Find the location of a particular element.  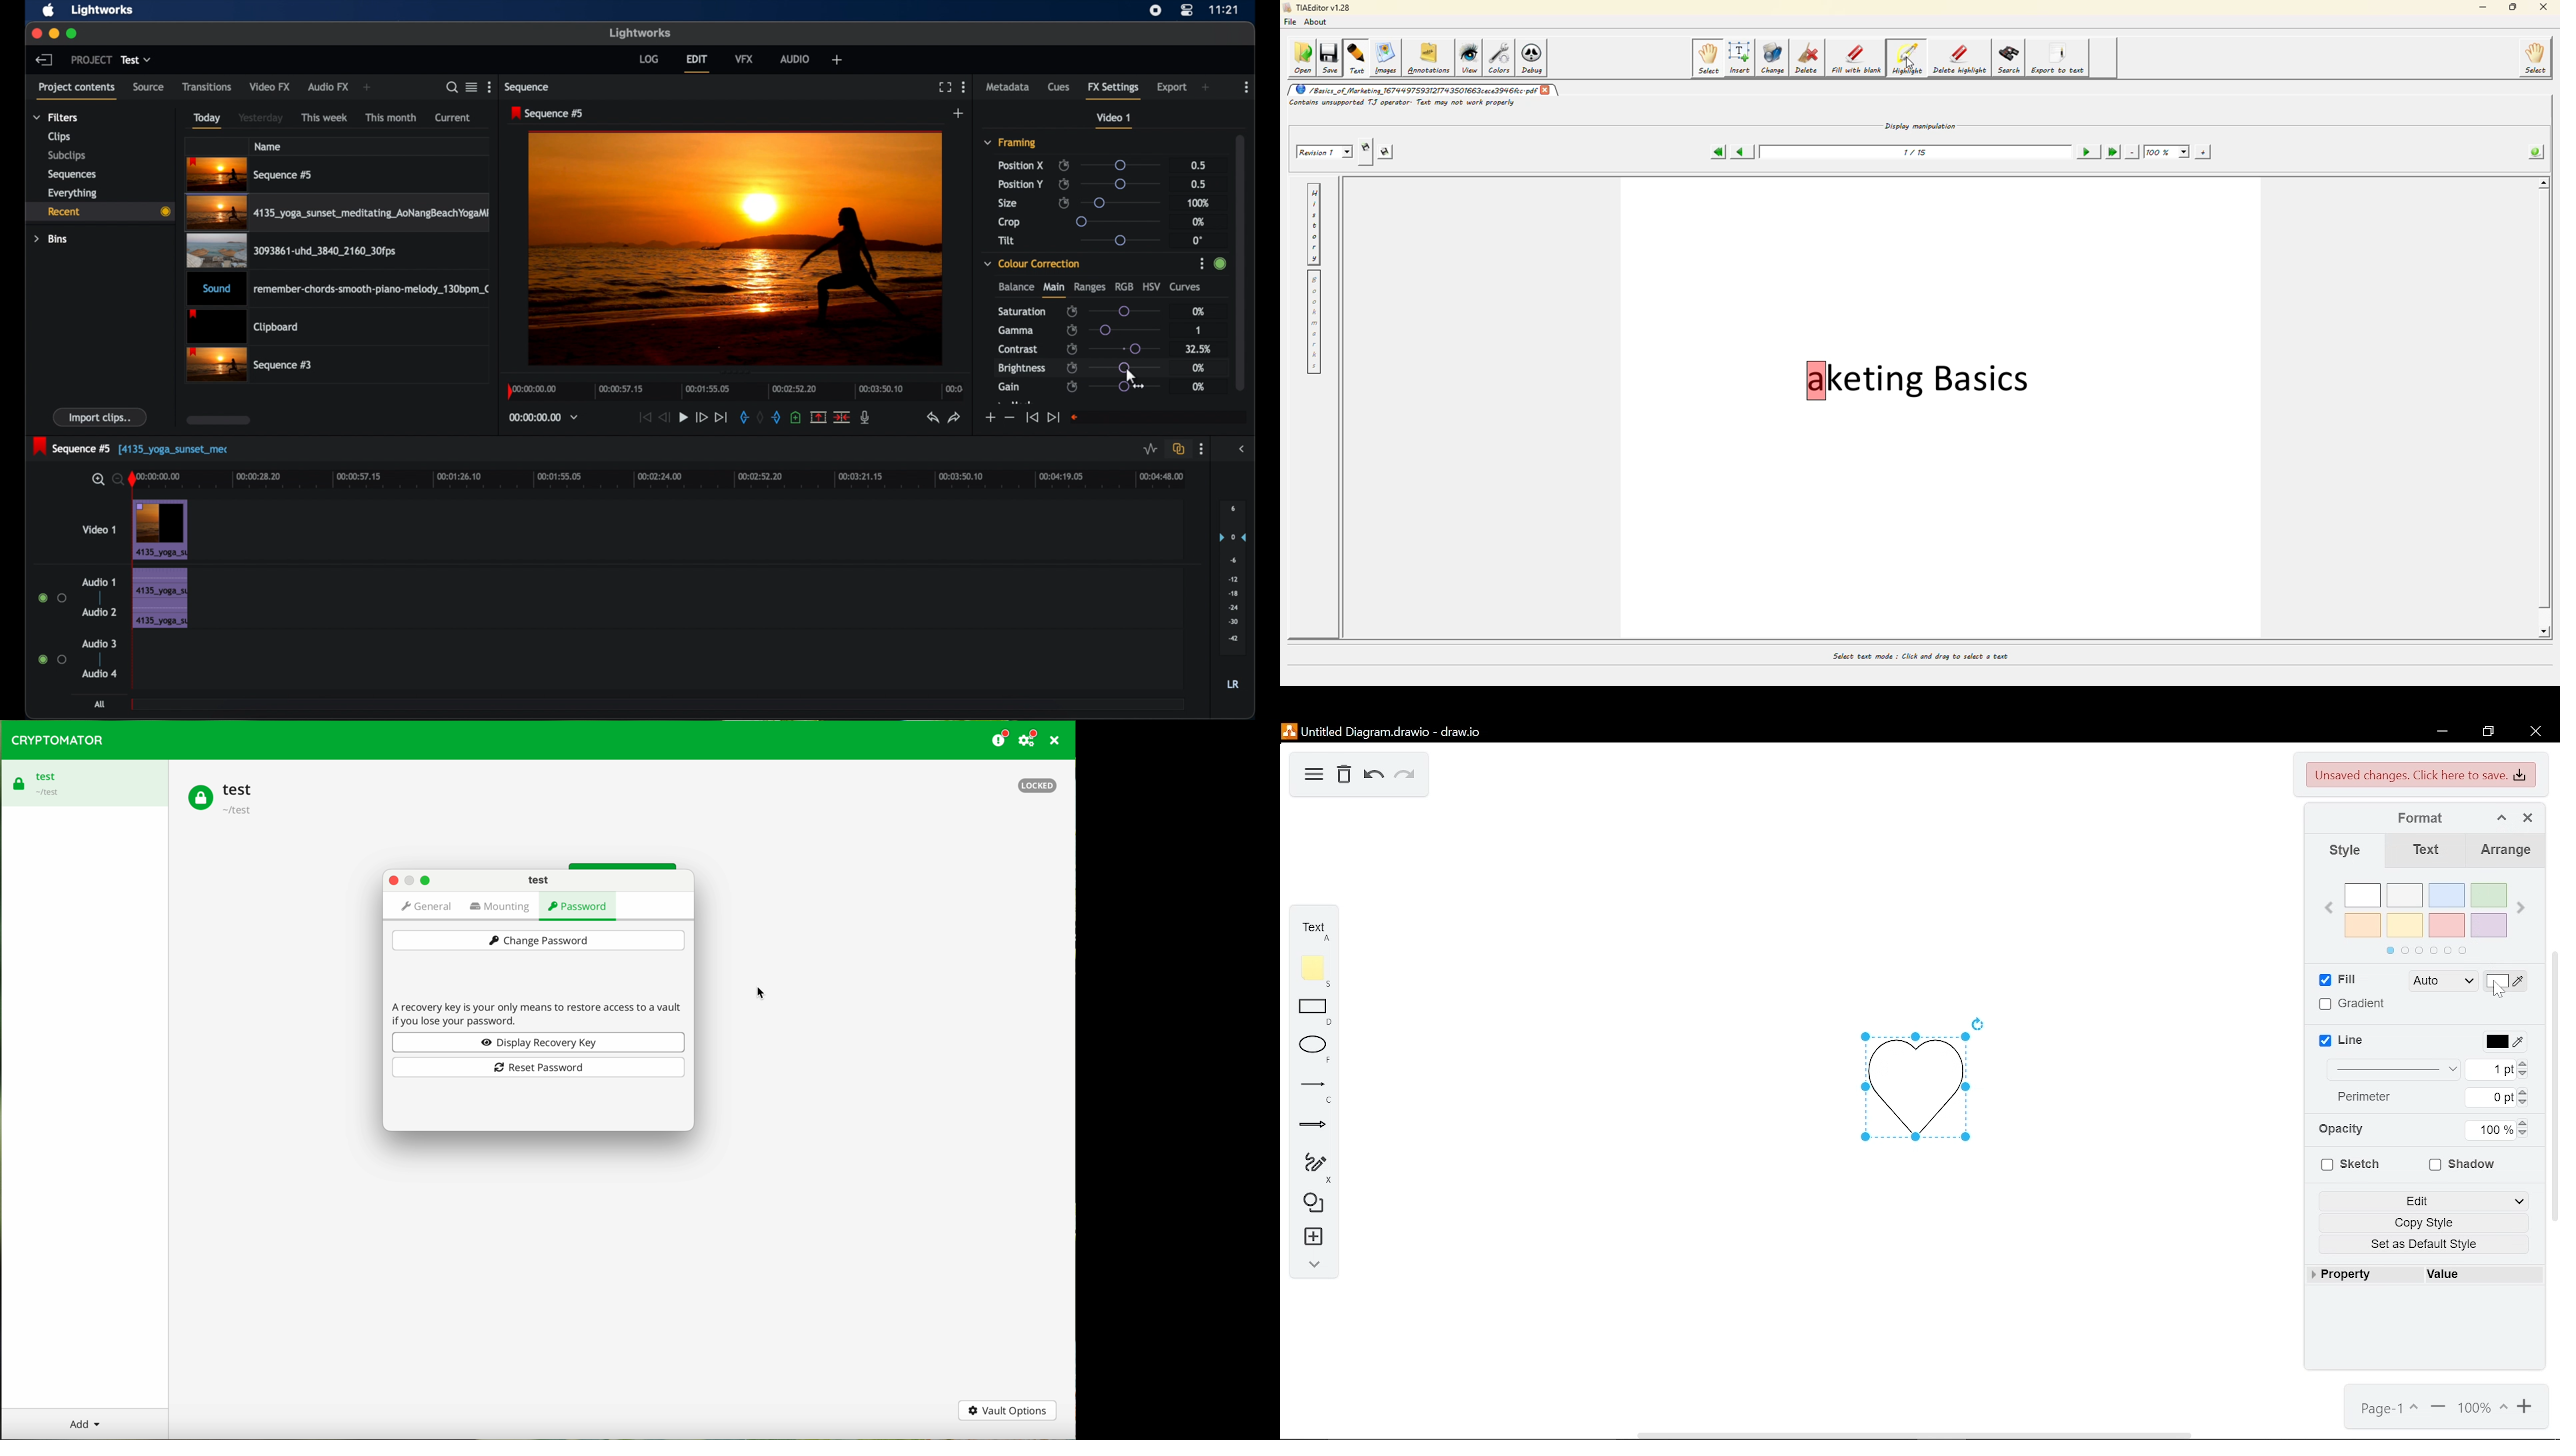

add is located at coordinates (367, 87).